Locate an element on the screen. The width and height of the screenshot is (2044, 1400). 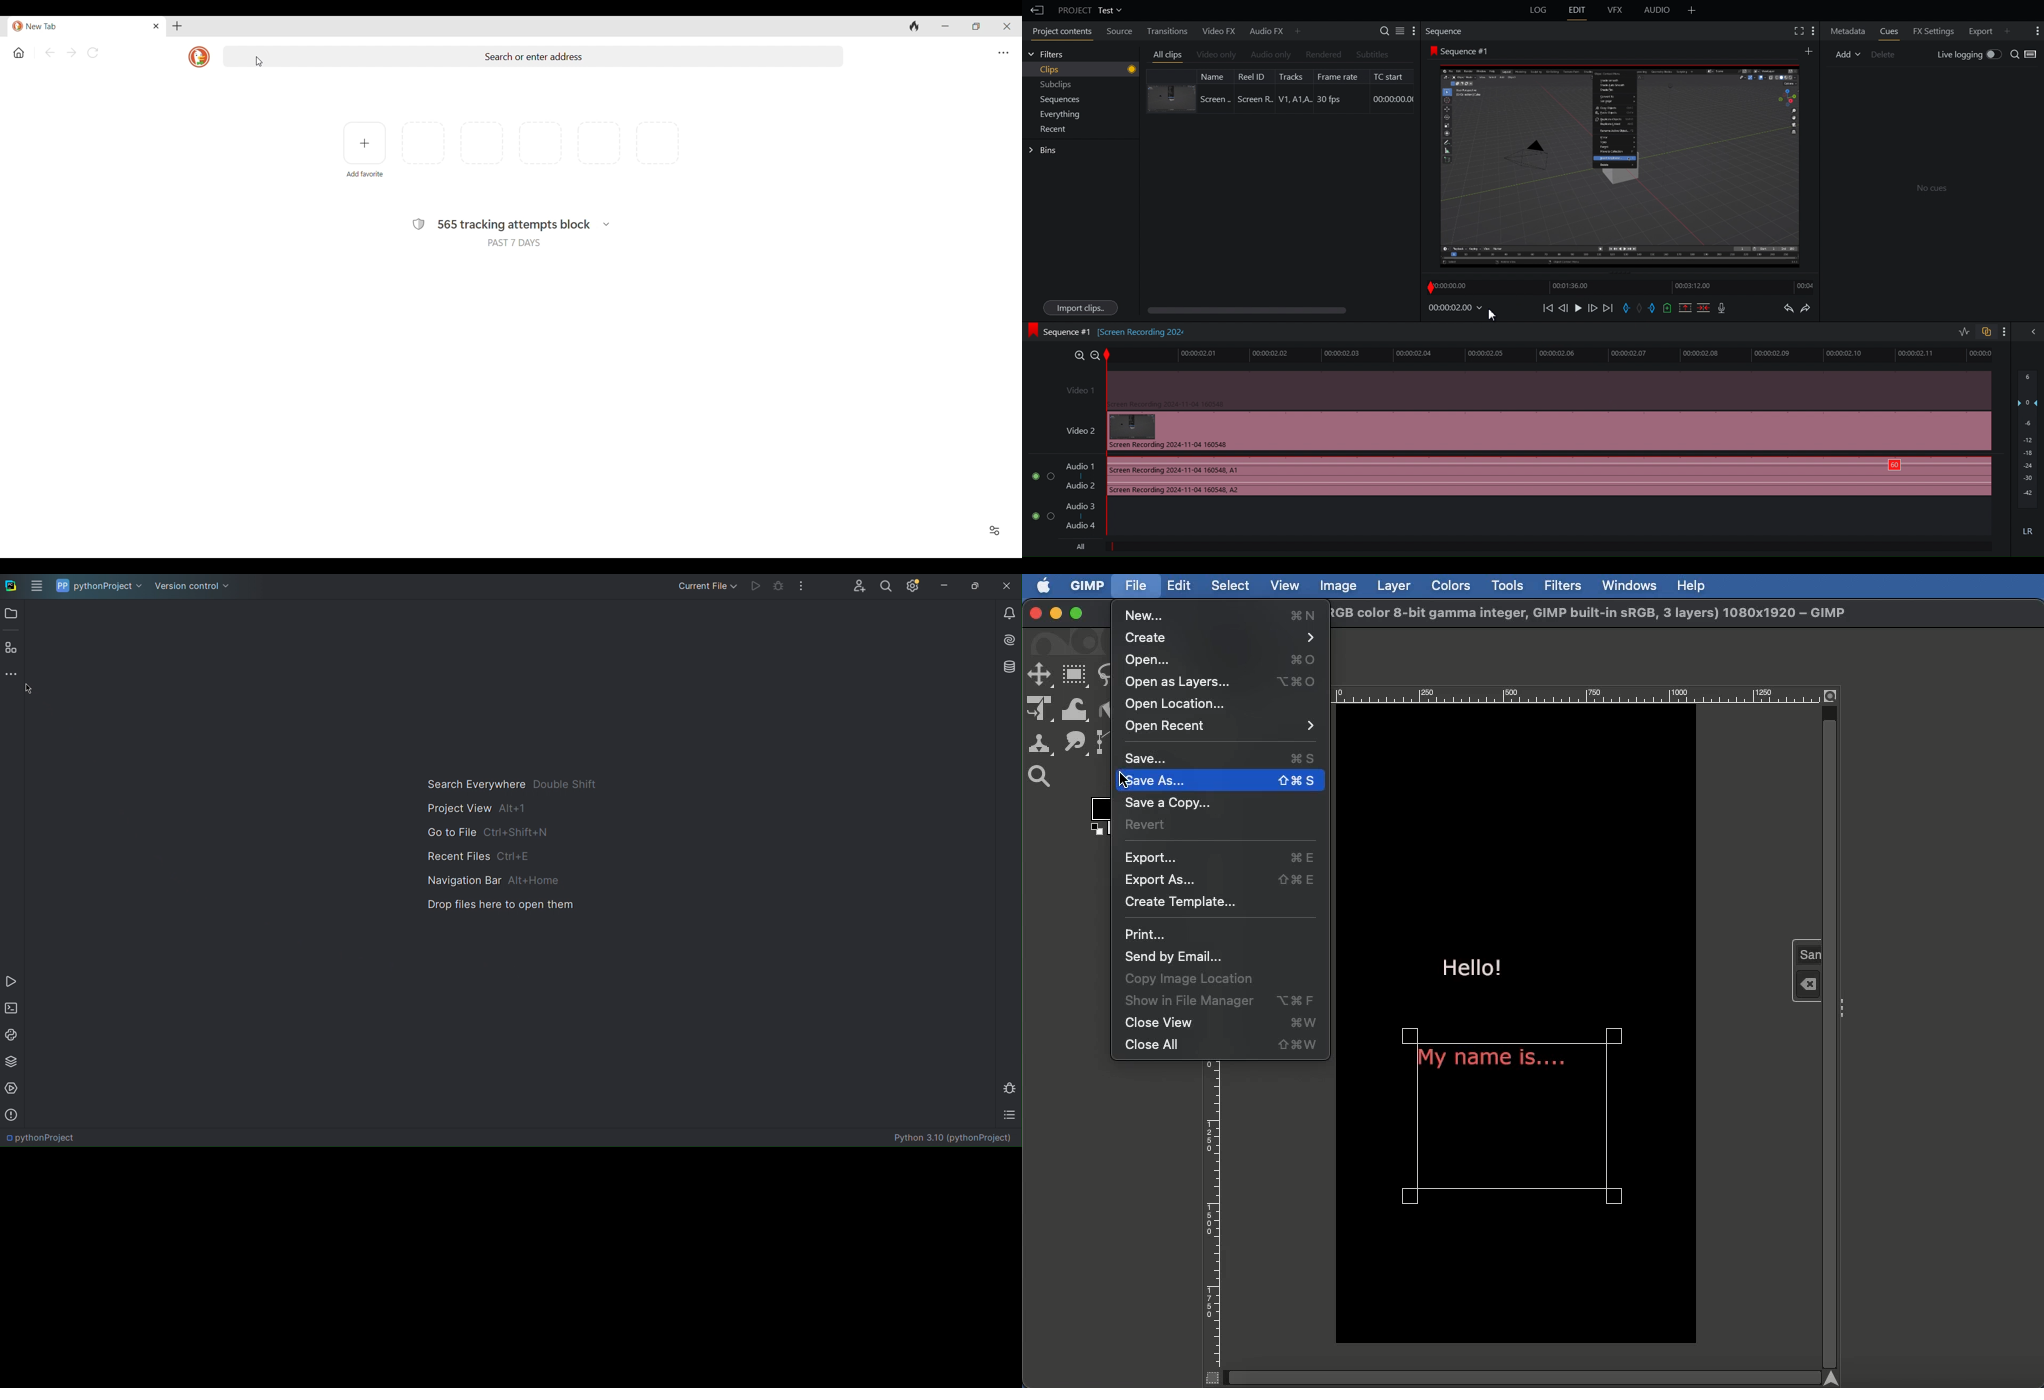
Add is located at coordinates (1808, 51).